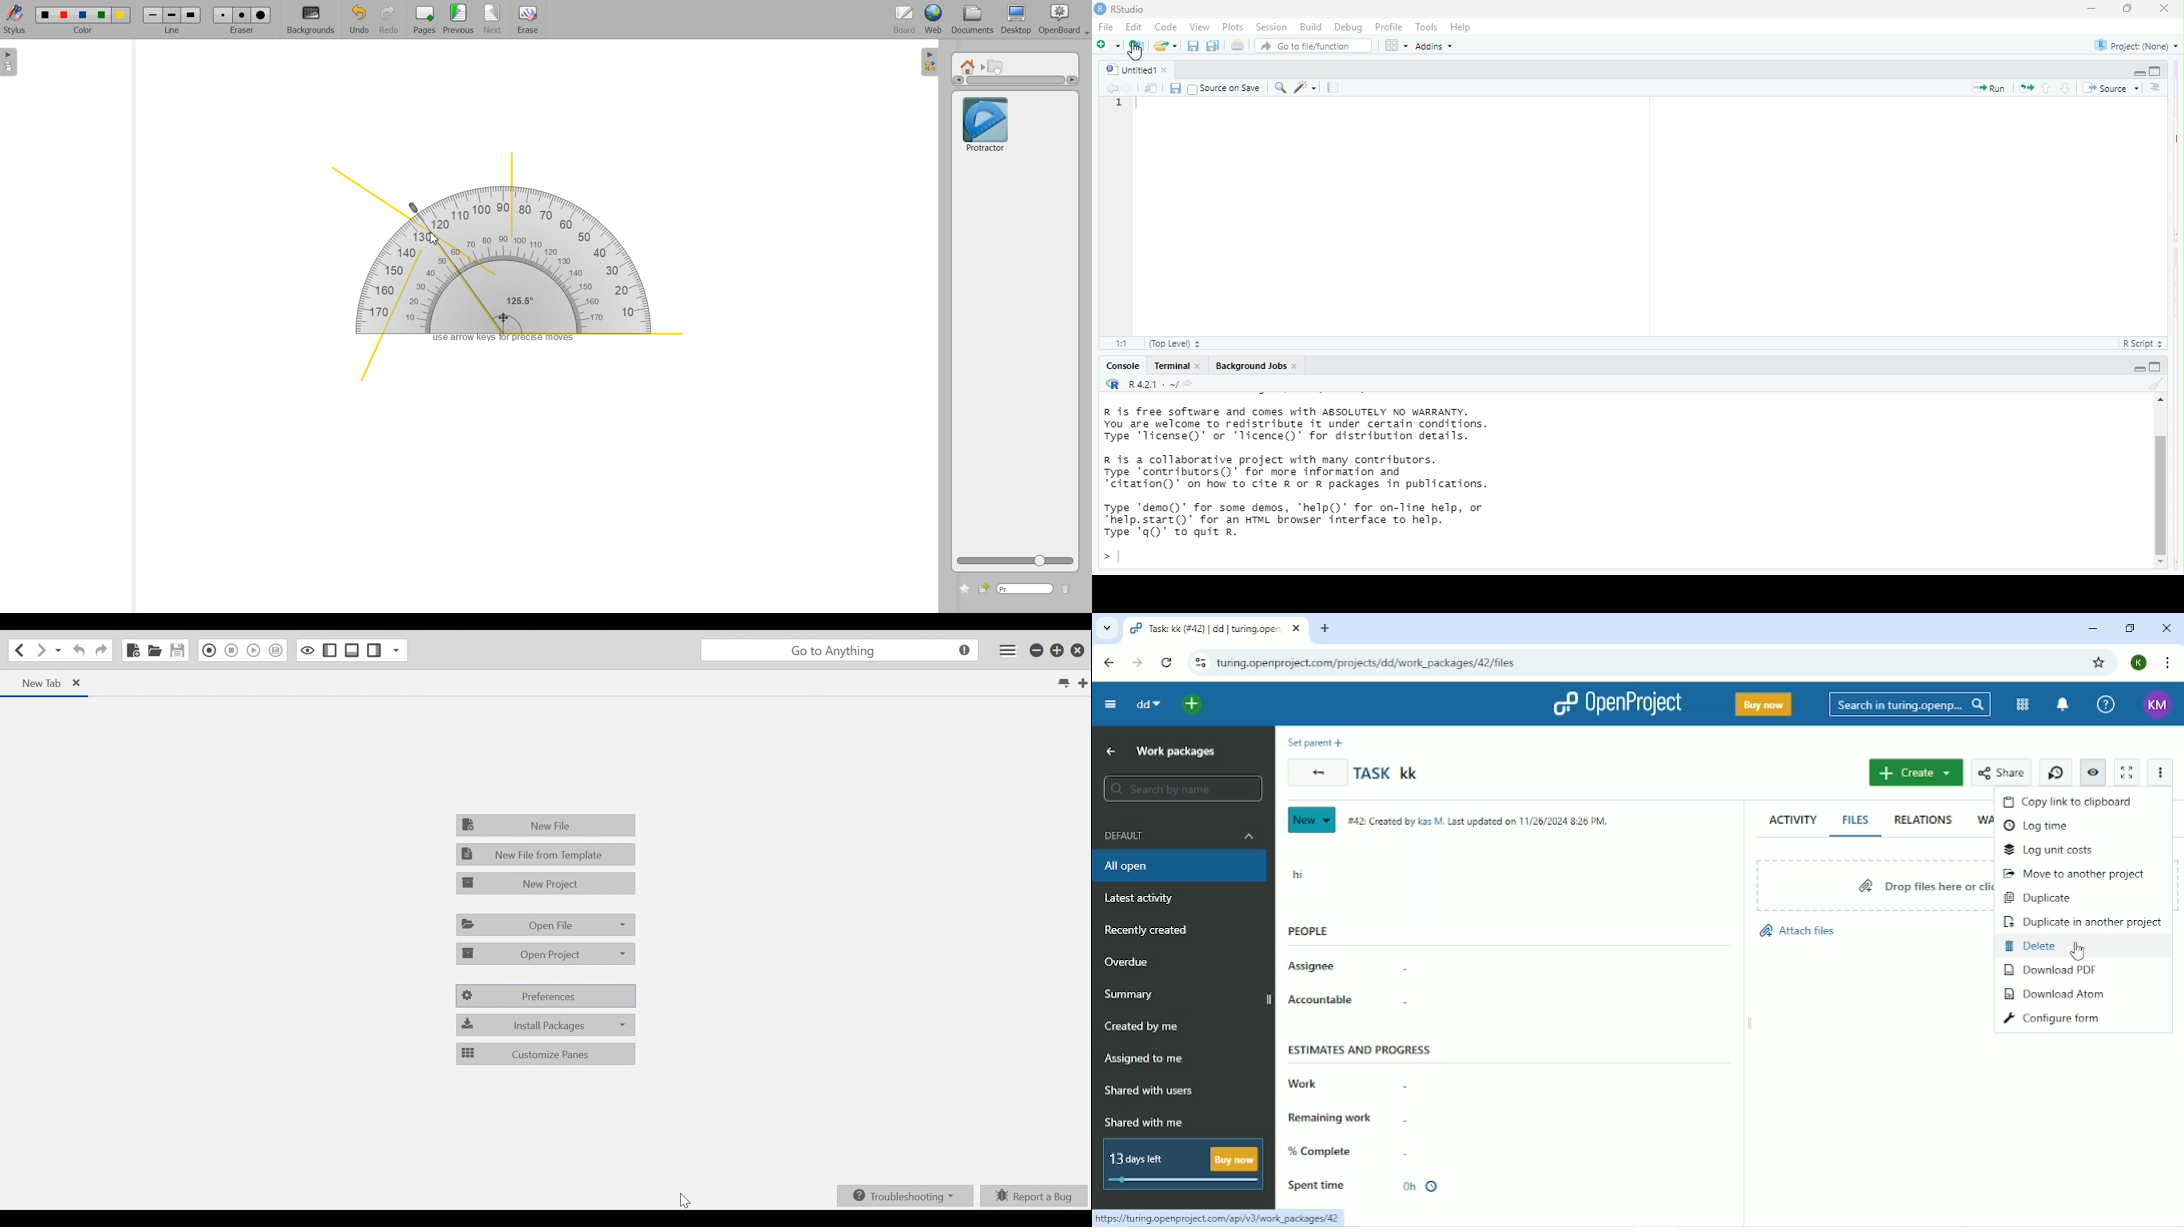  I want to click on Spent time 0h, so click(1366, 1186).